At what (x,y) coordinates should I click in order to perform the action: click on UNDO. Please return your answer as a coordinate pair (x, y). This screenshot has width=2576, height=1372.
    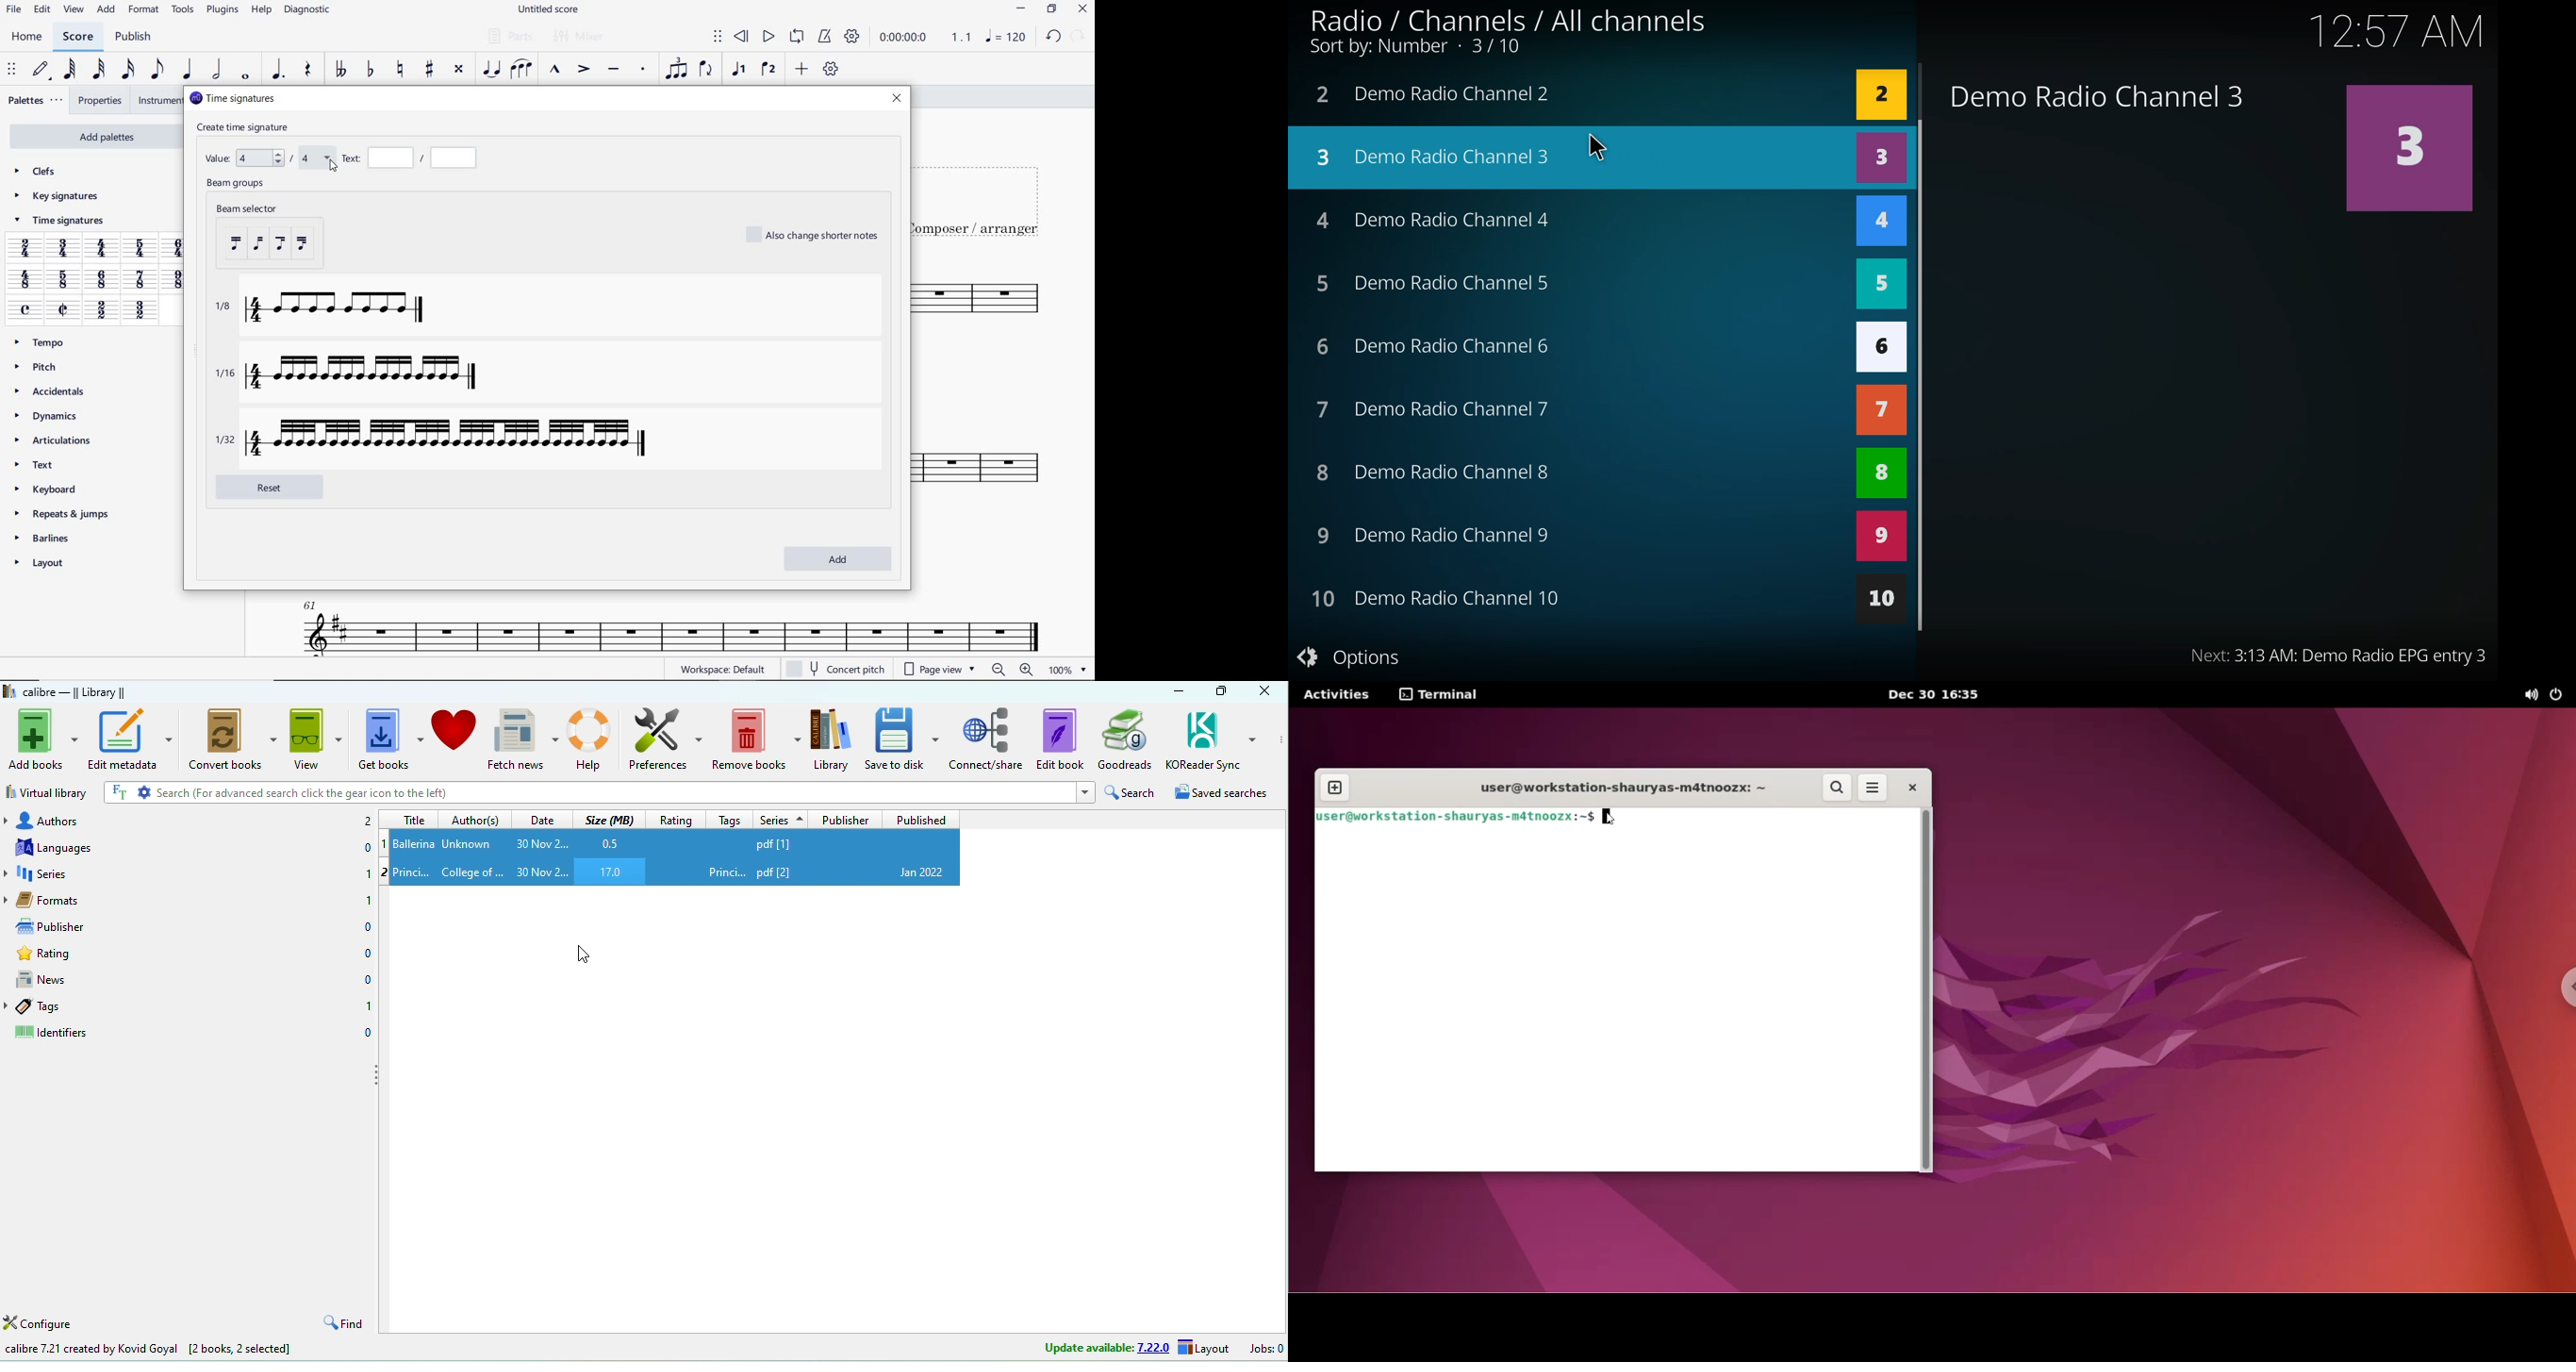
    Looking at the image, I should click on (1052, 35).